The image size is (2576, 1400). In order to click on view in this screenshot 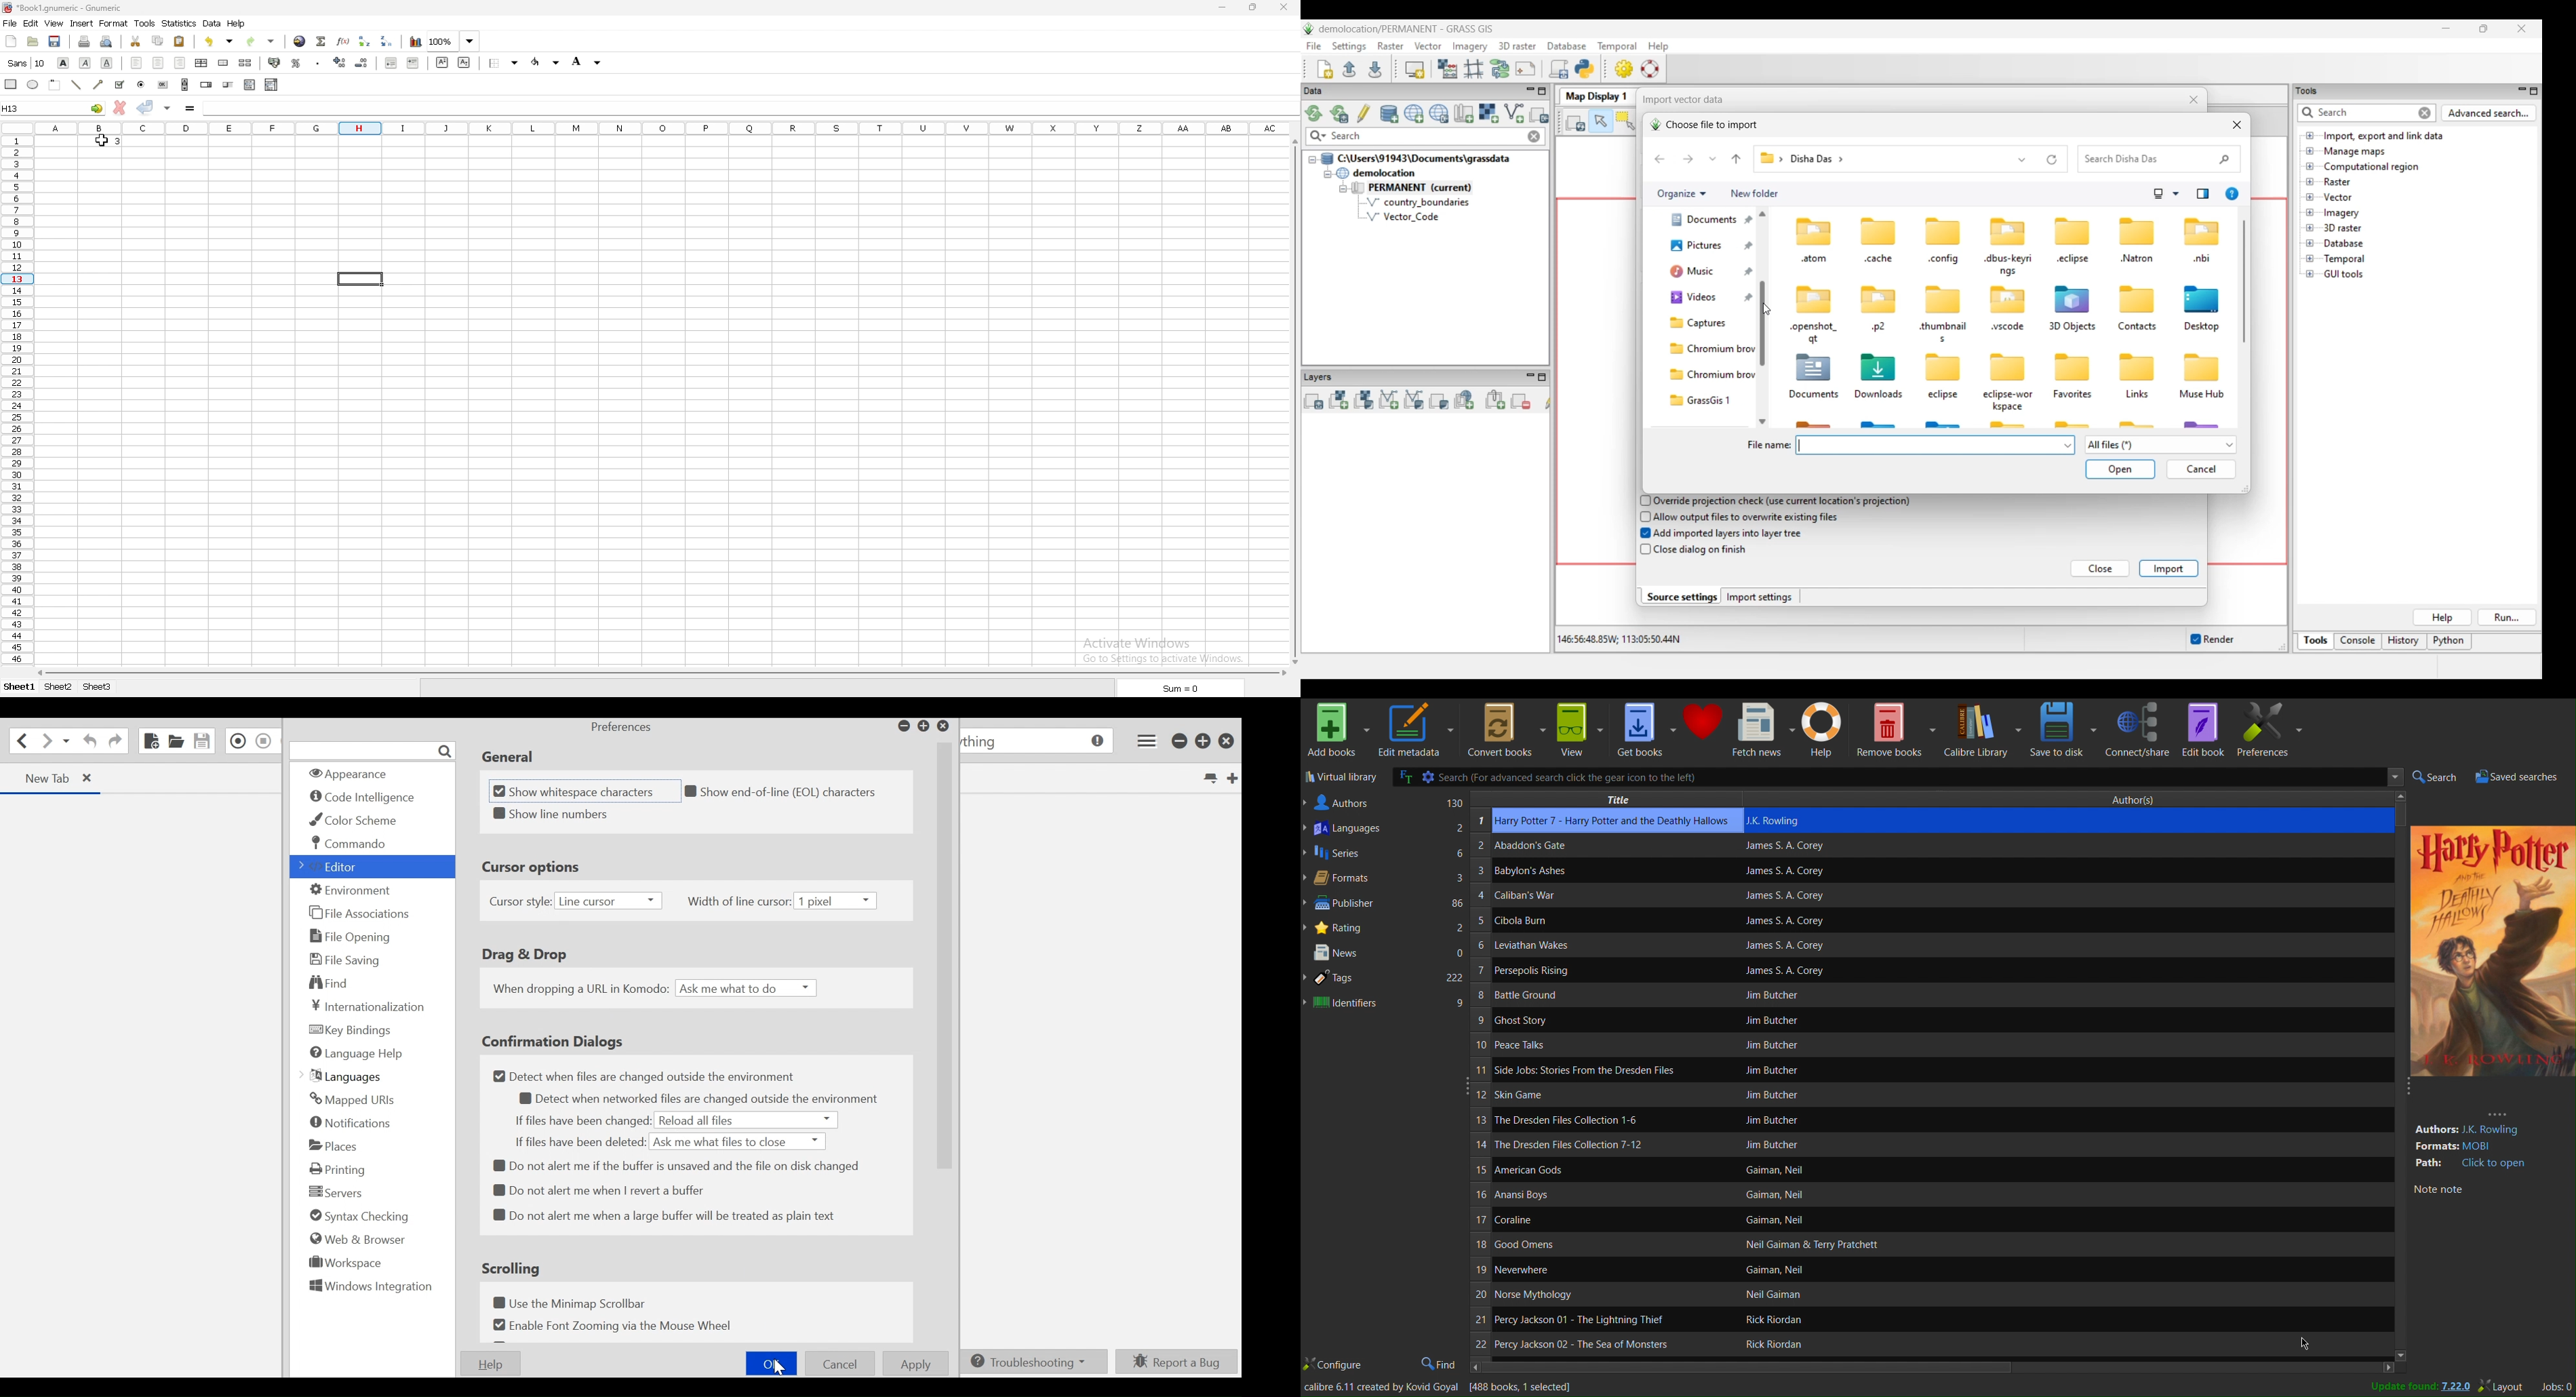, I will do `click(54, 23)`.